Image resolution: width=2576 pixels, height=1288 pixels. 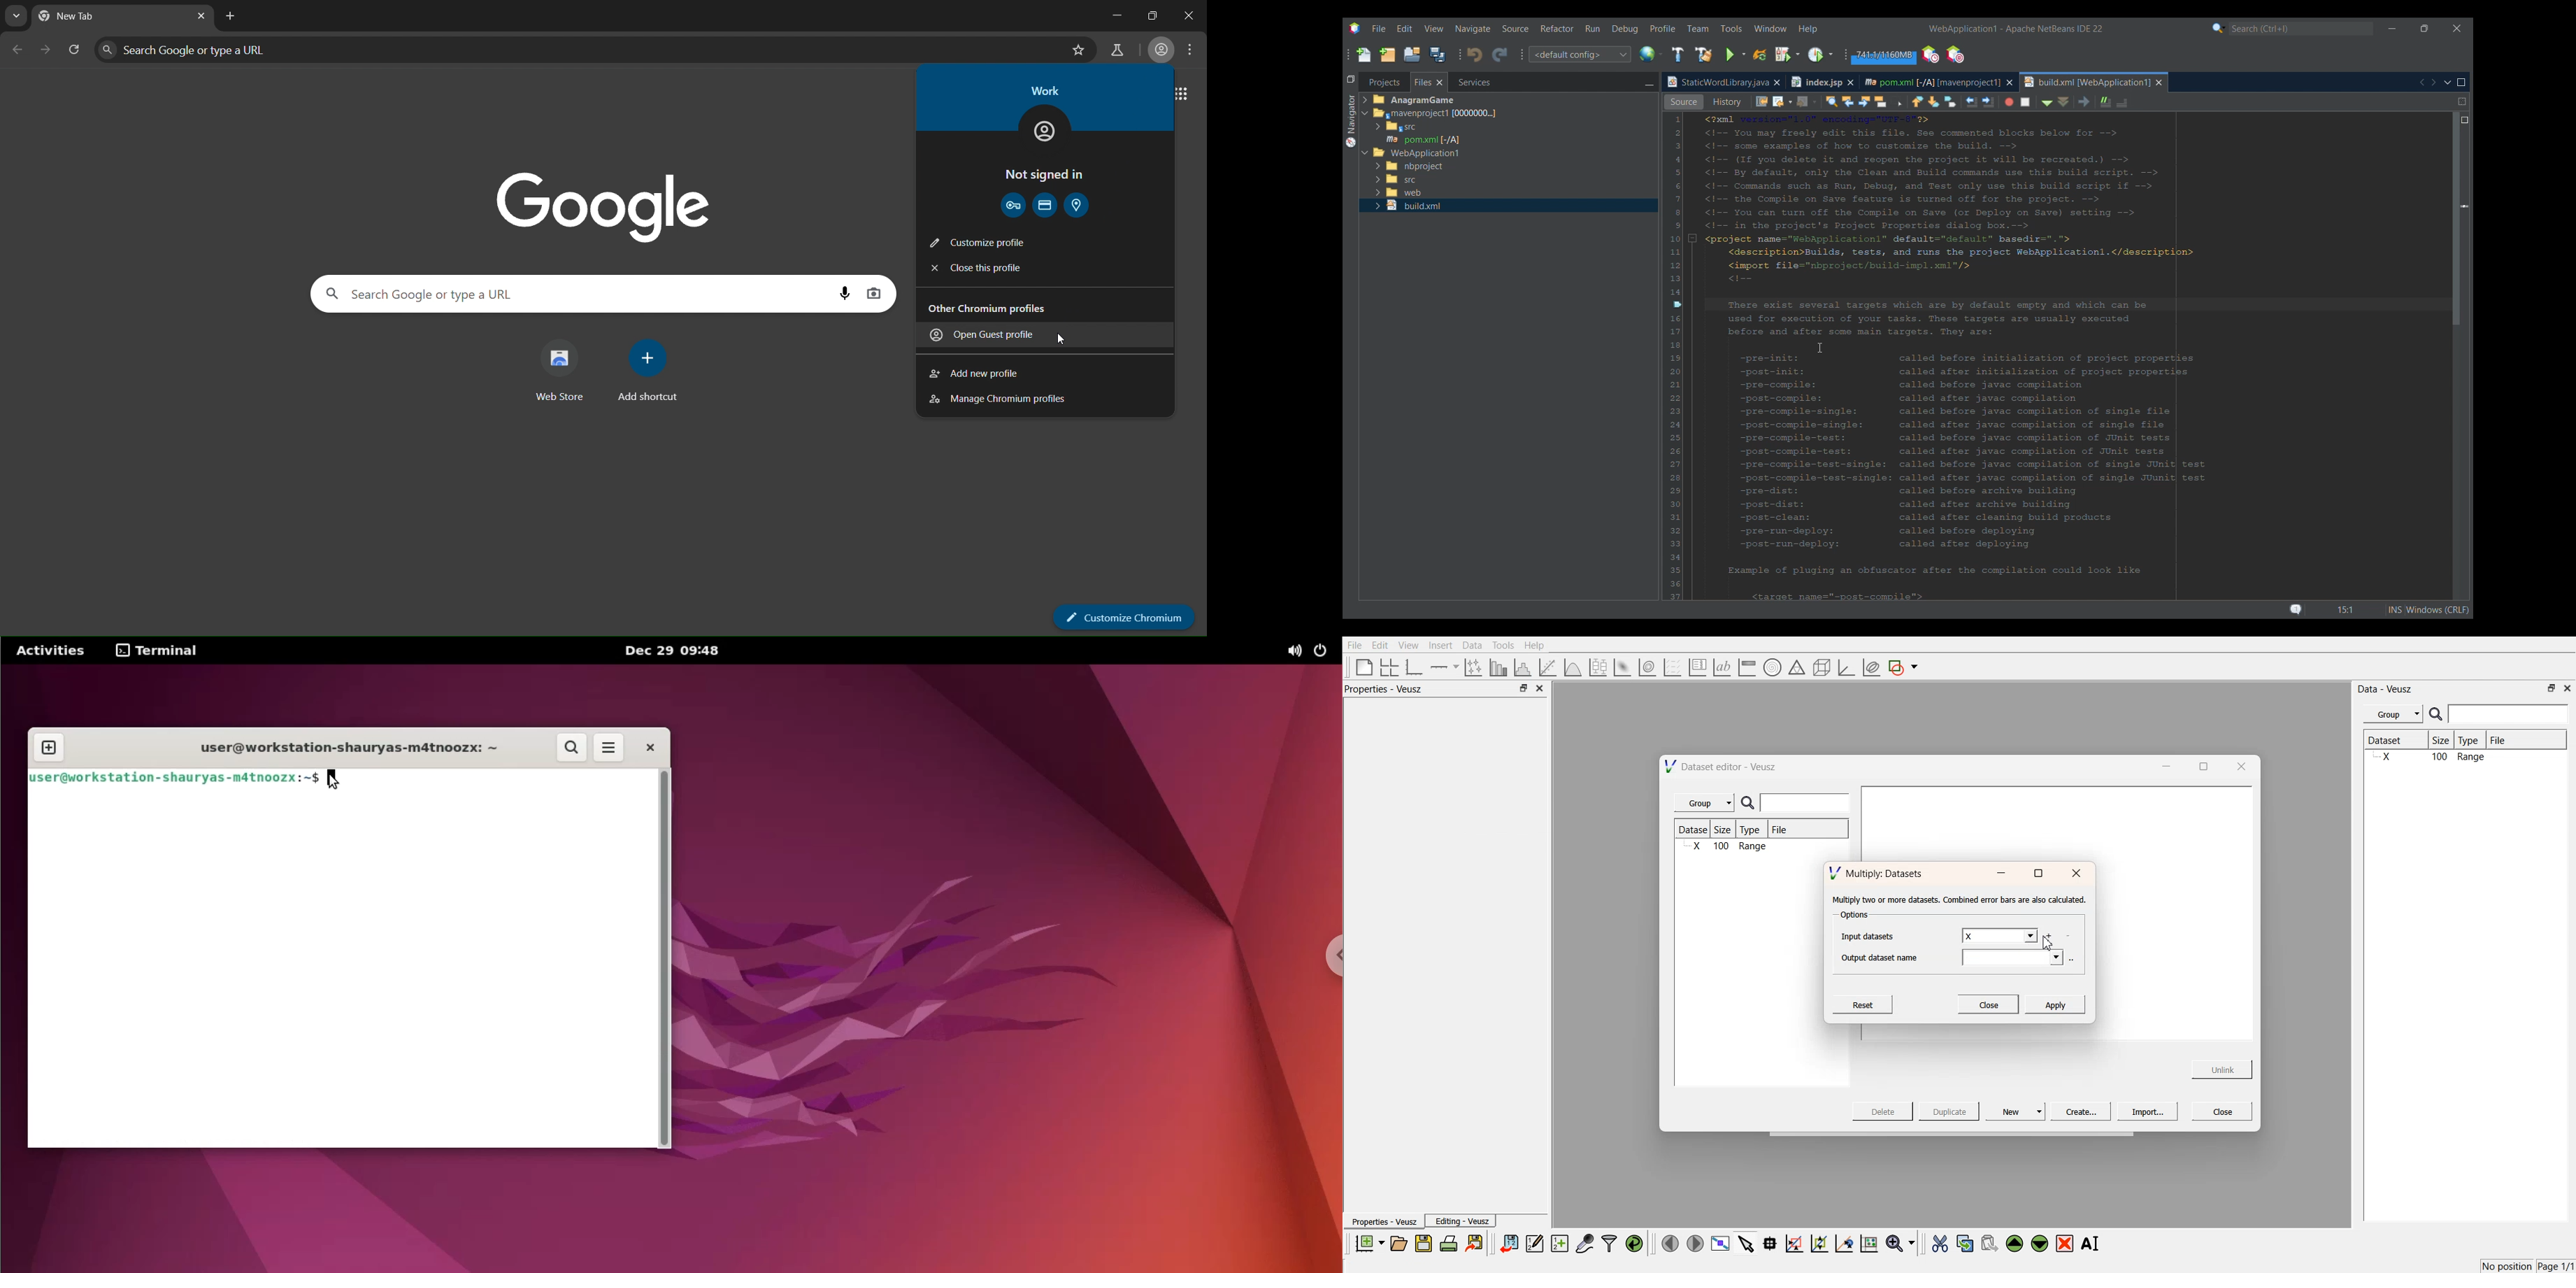 I want to click on Reset, so click(x=1865, y=1004).